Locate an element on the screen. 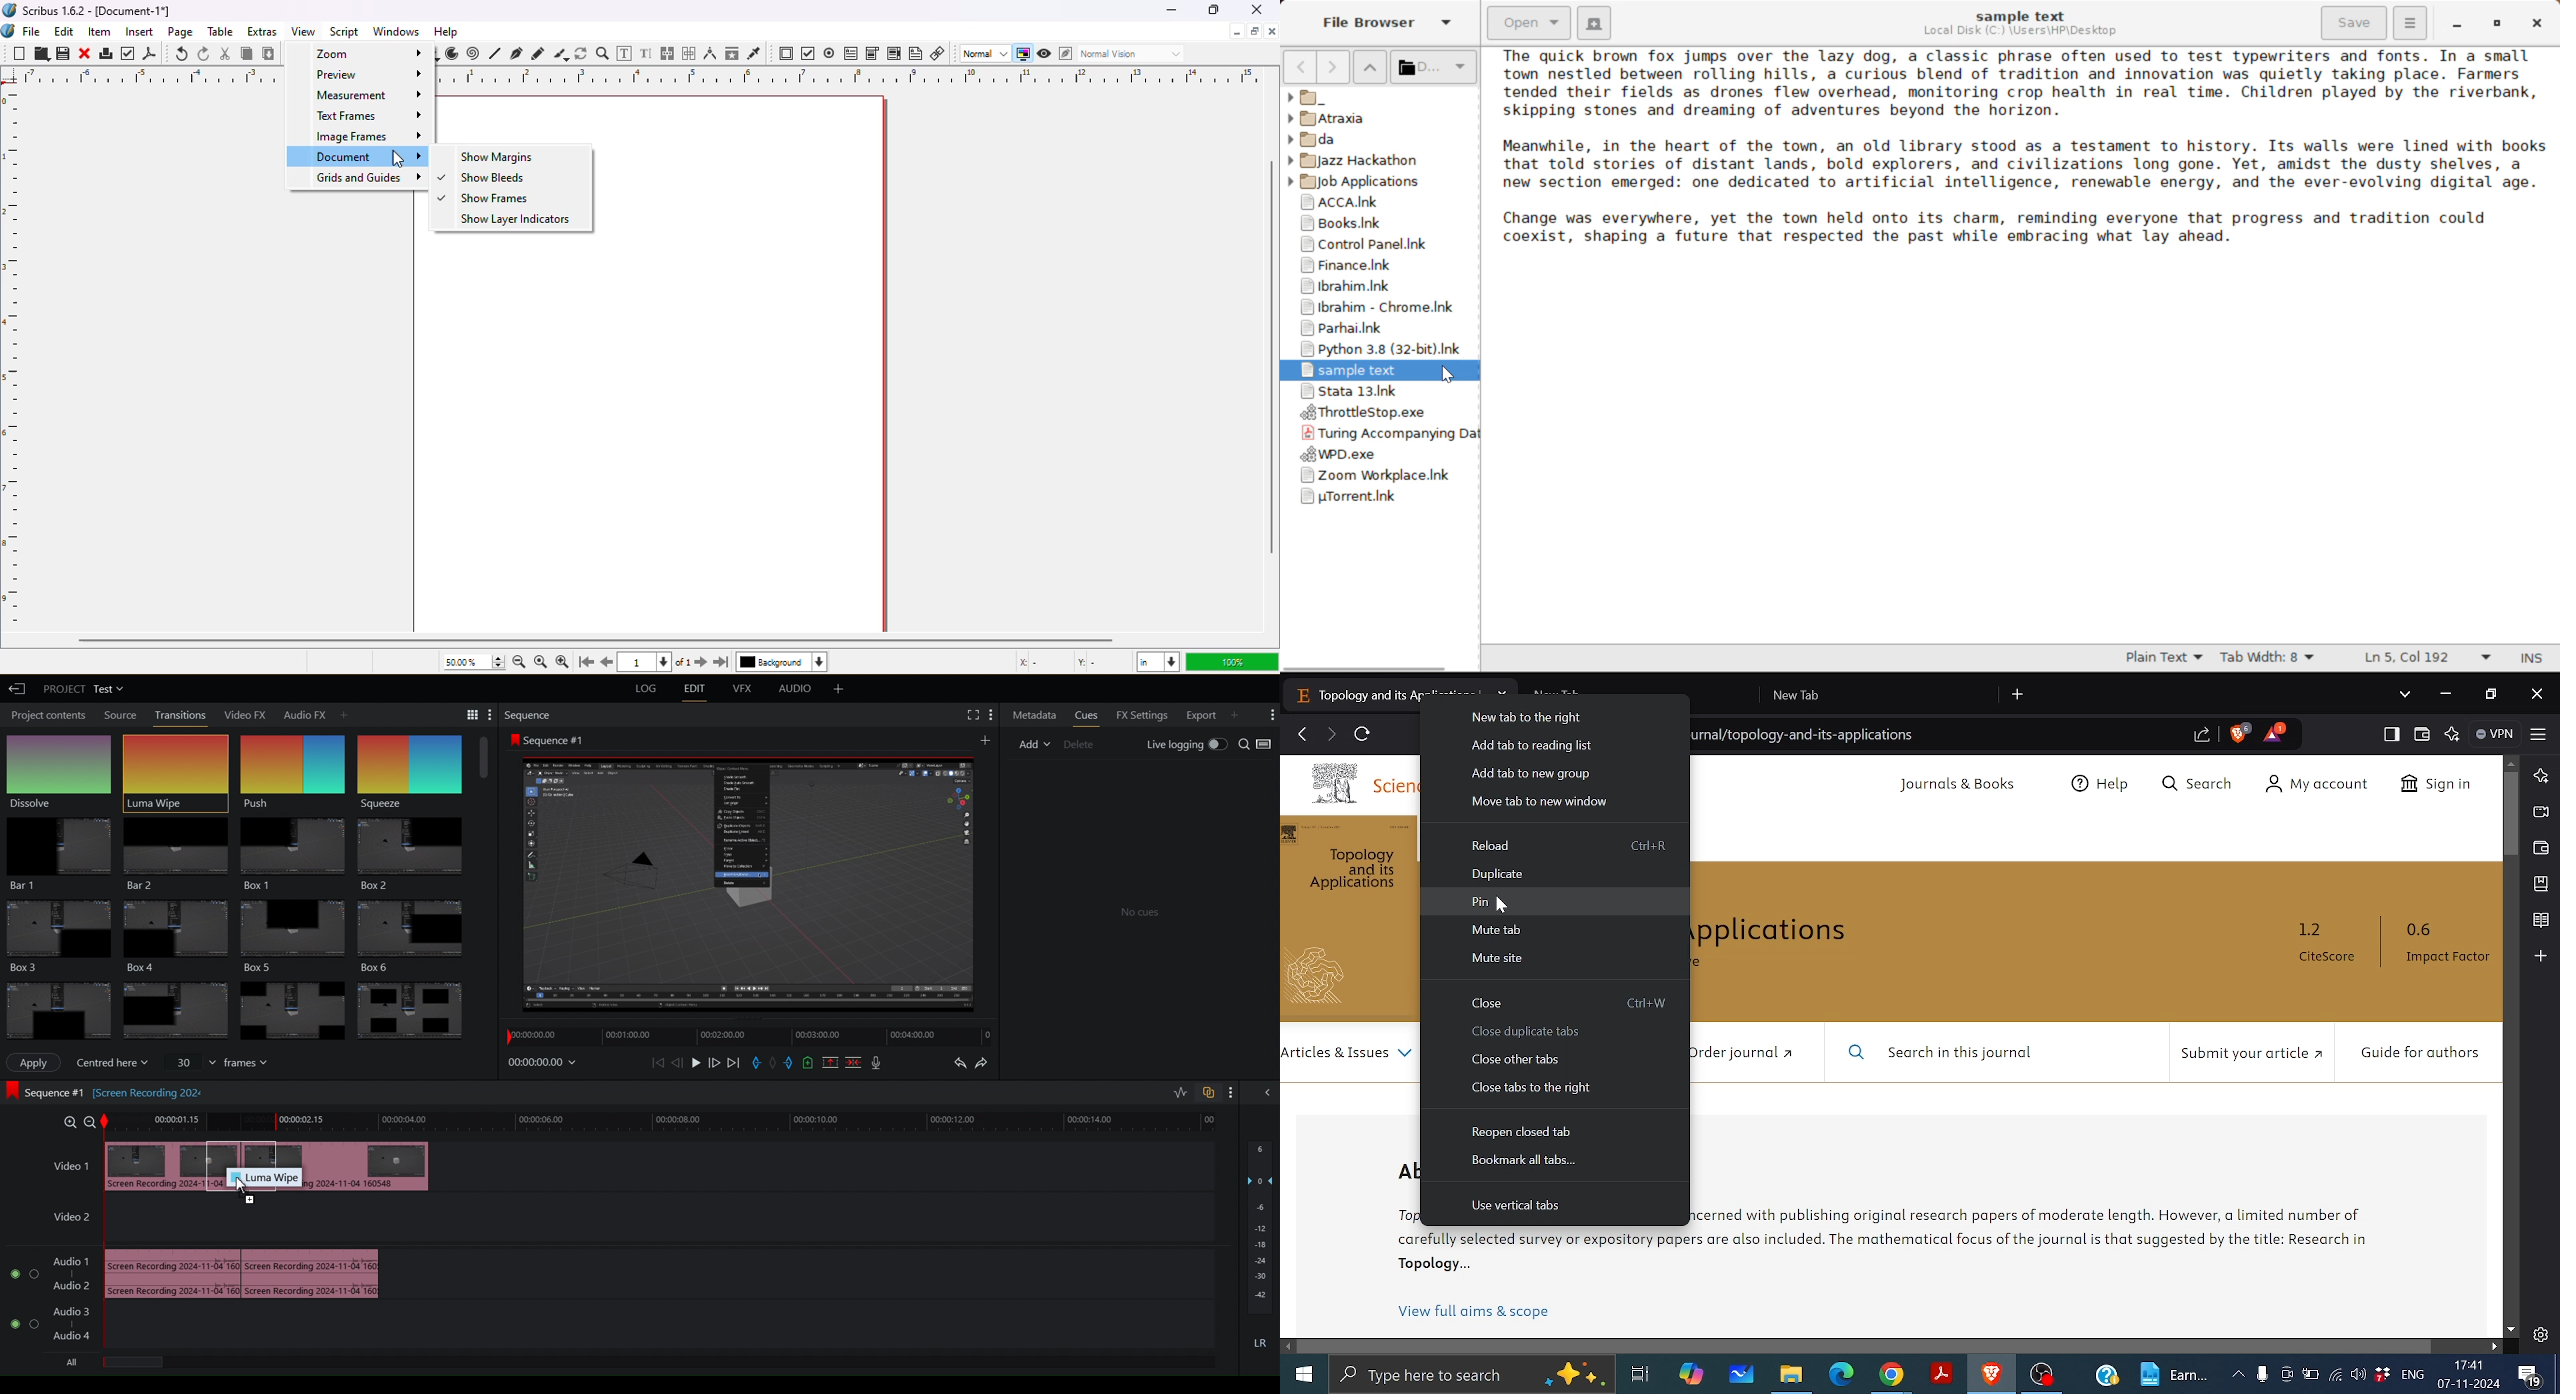  2nd new tab is located at coordinates (1881, 693).